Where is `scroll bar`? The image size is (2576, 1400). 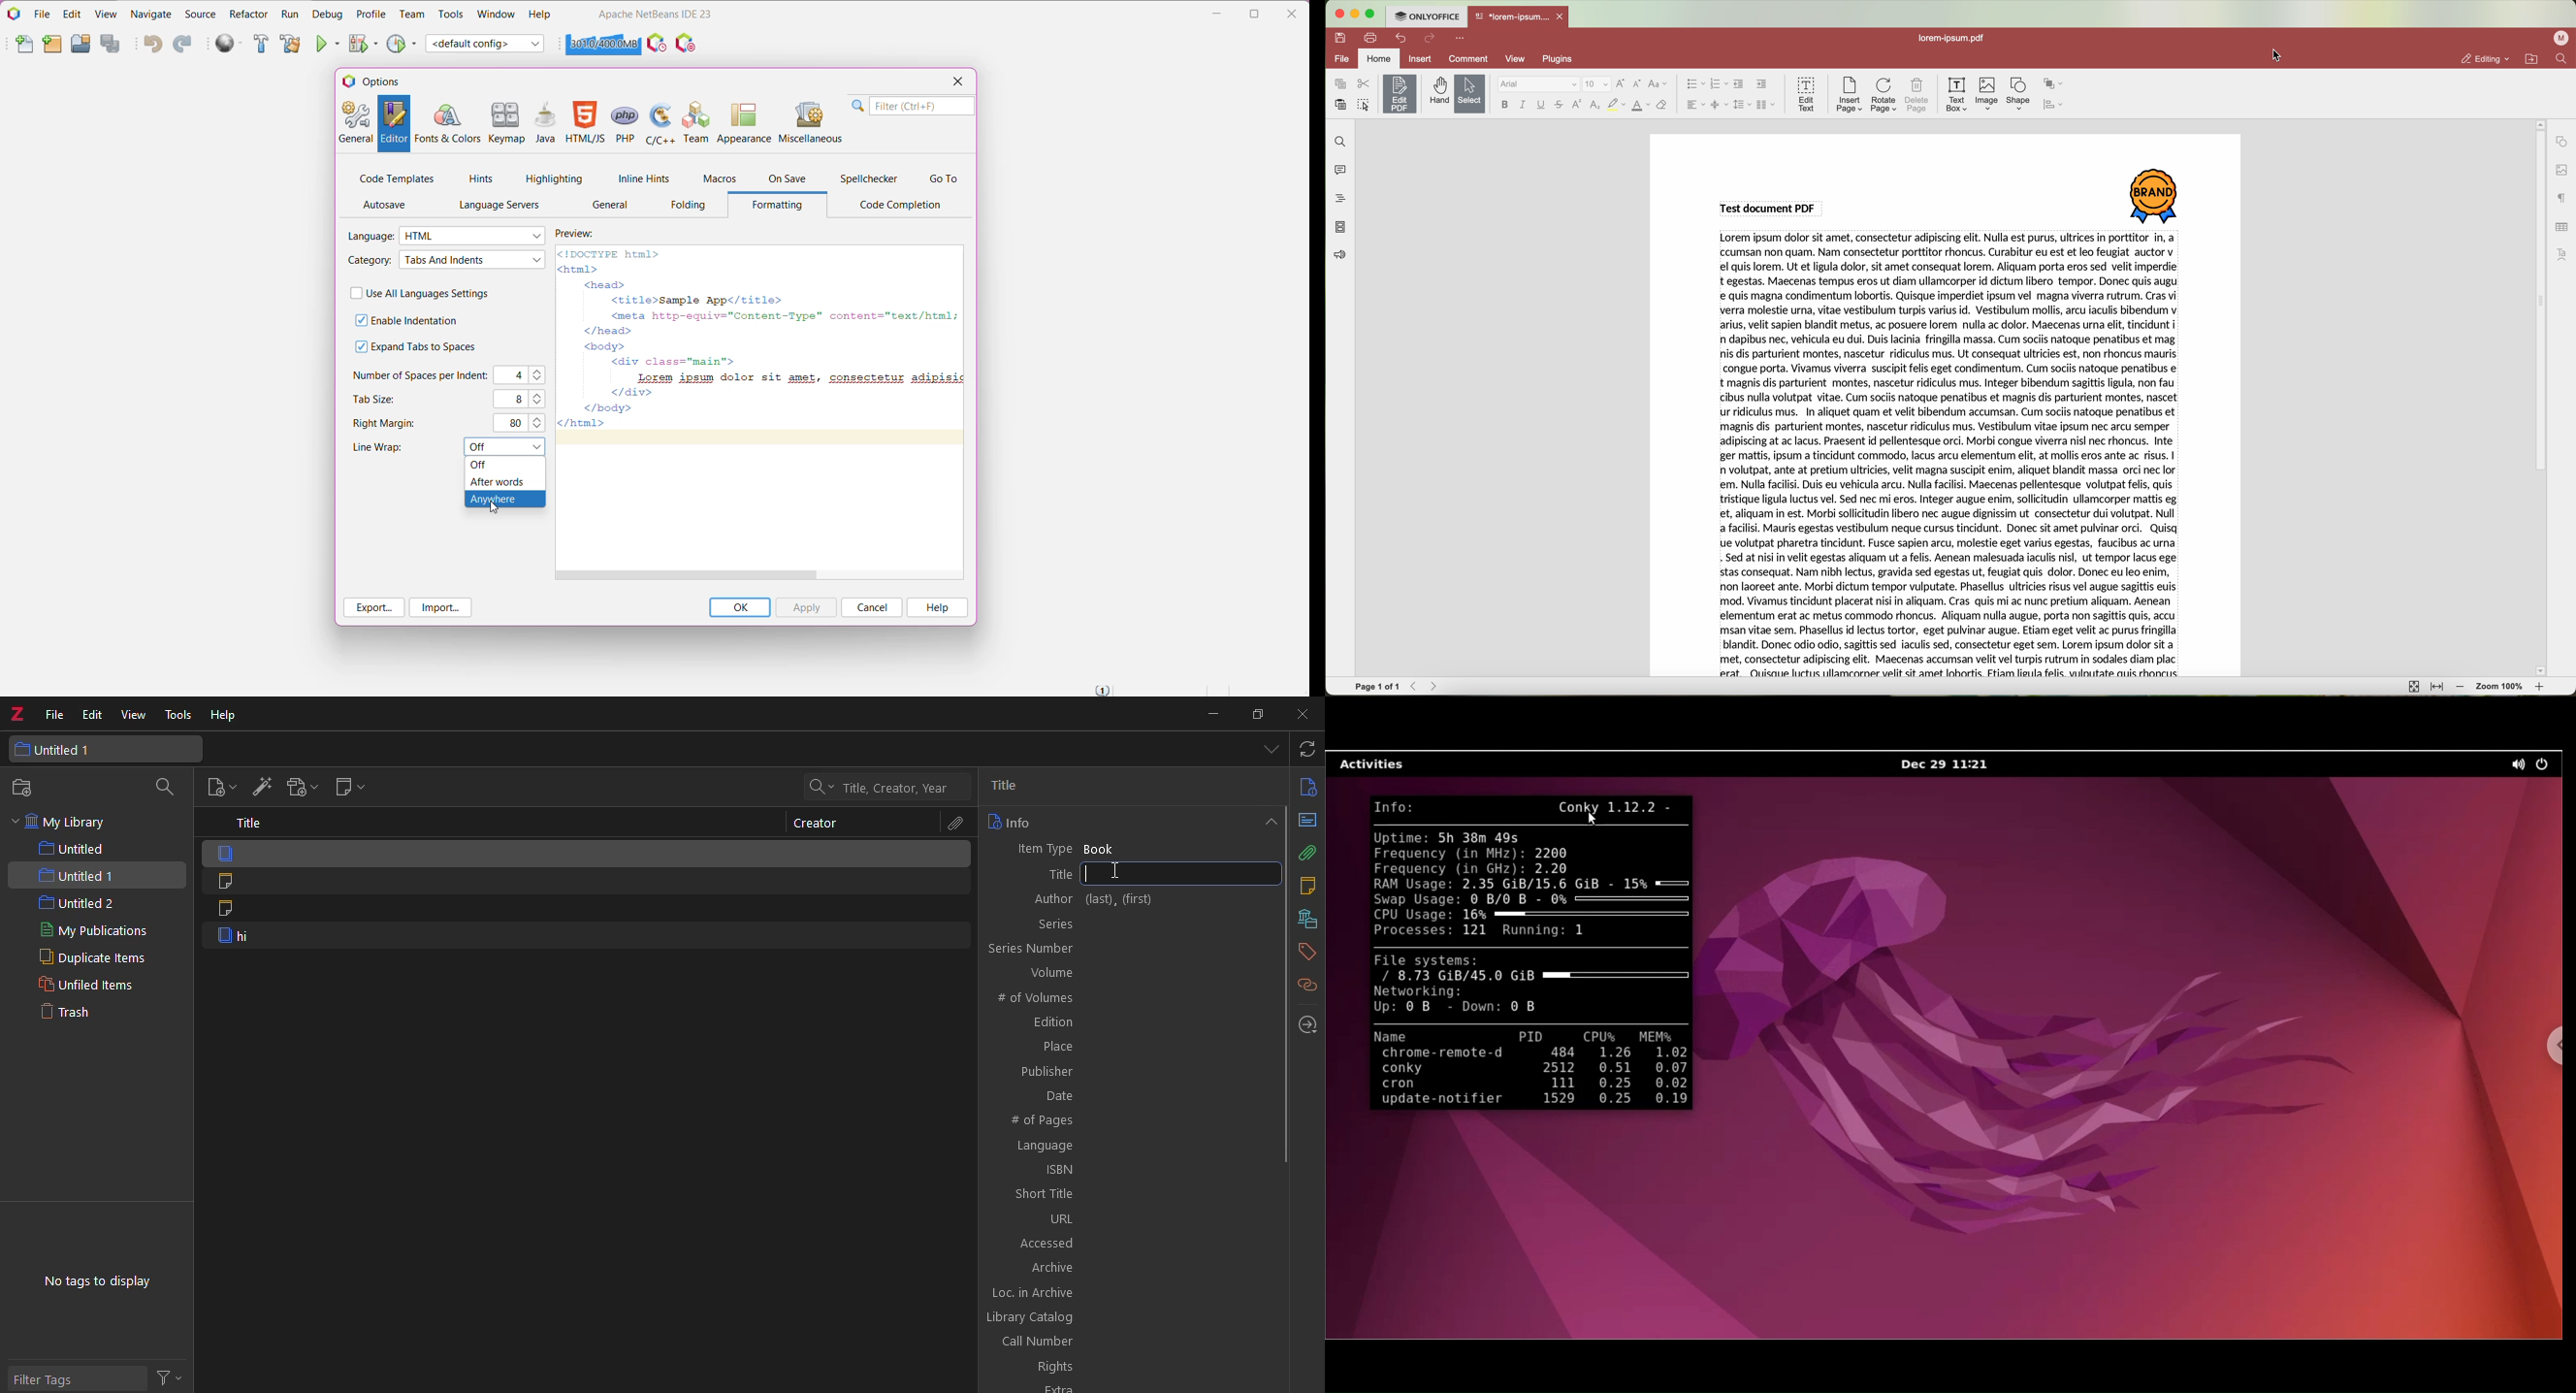 scroll bar is located at coordinates (2536, 398).